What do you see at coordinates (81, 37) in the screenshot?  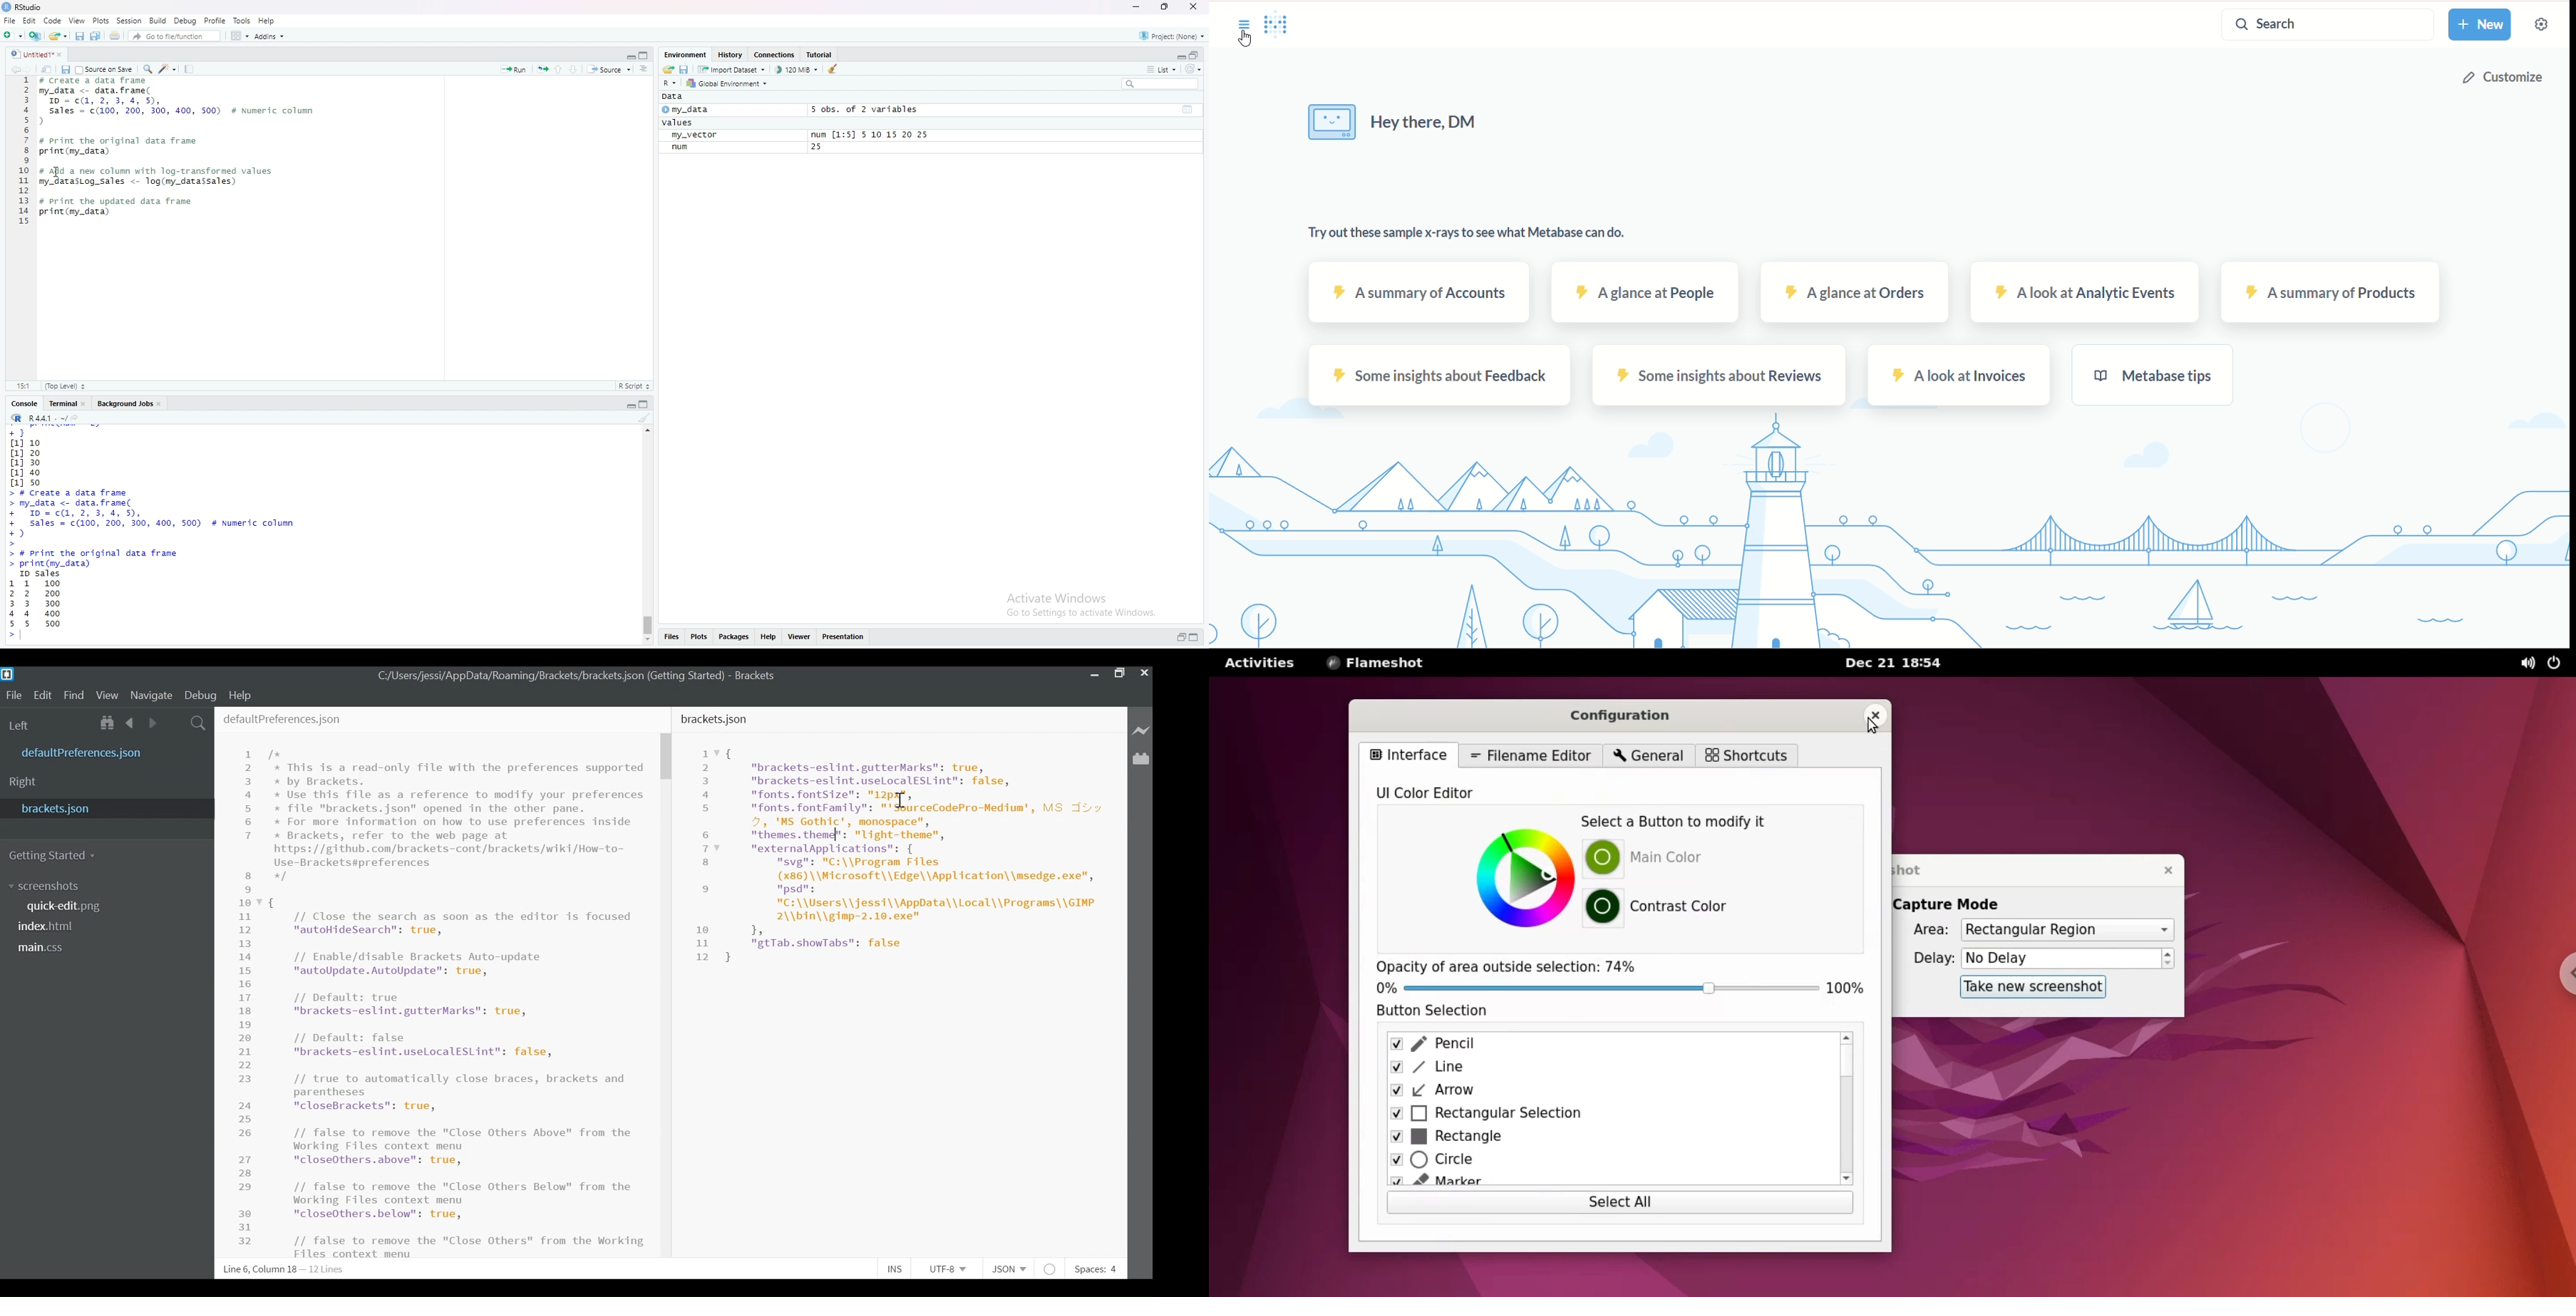 I see `save current document` at bounding box center [81, 37].